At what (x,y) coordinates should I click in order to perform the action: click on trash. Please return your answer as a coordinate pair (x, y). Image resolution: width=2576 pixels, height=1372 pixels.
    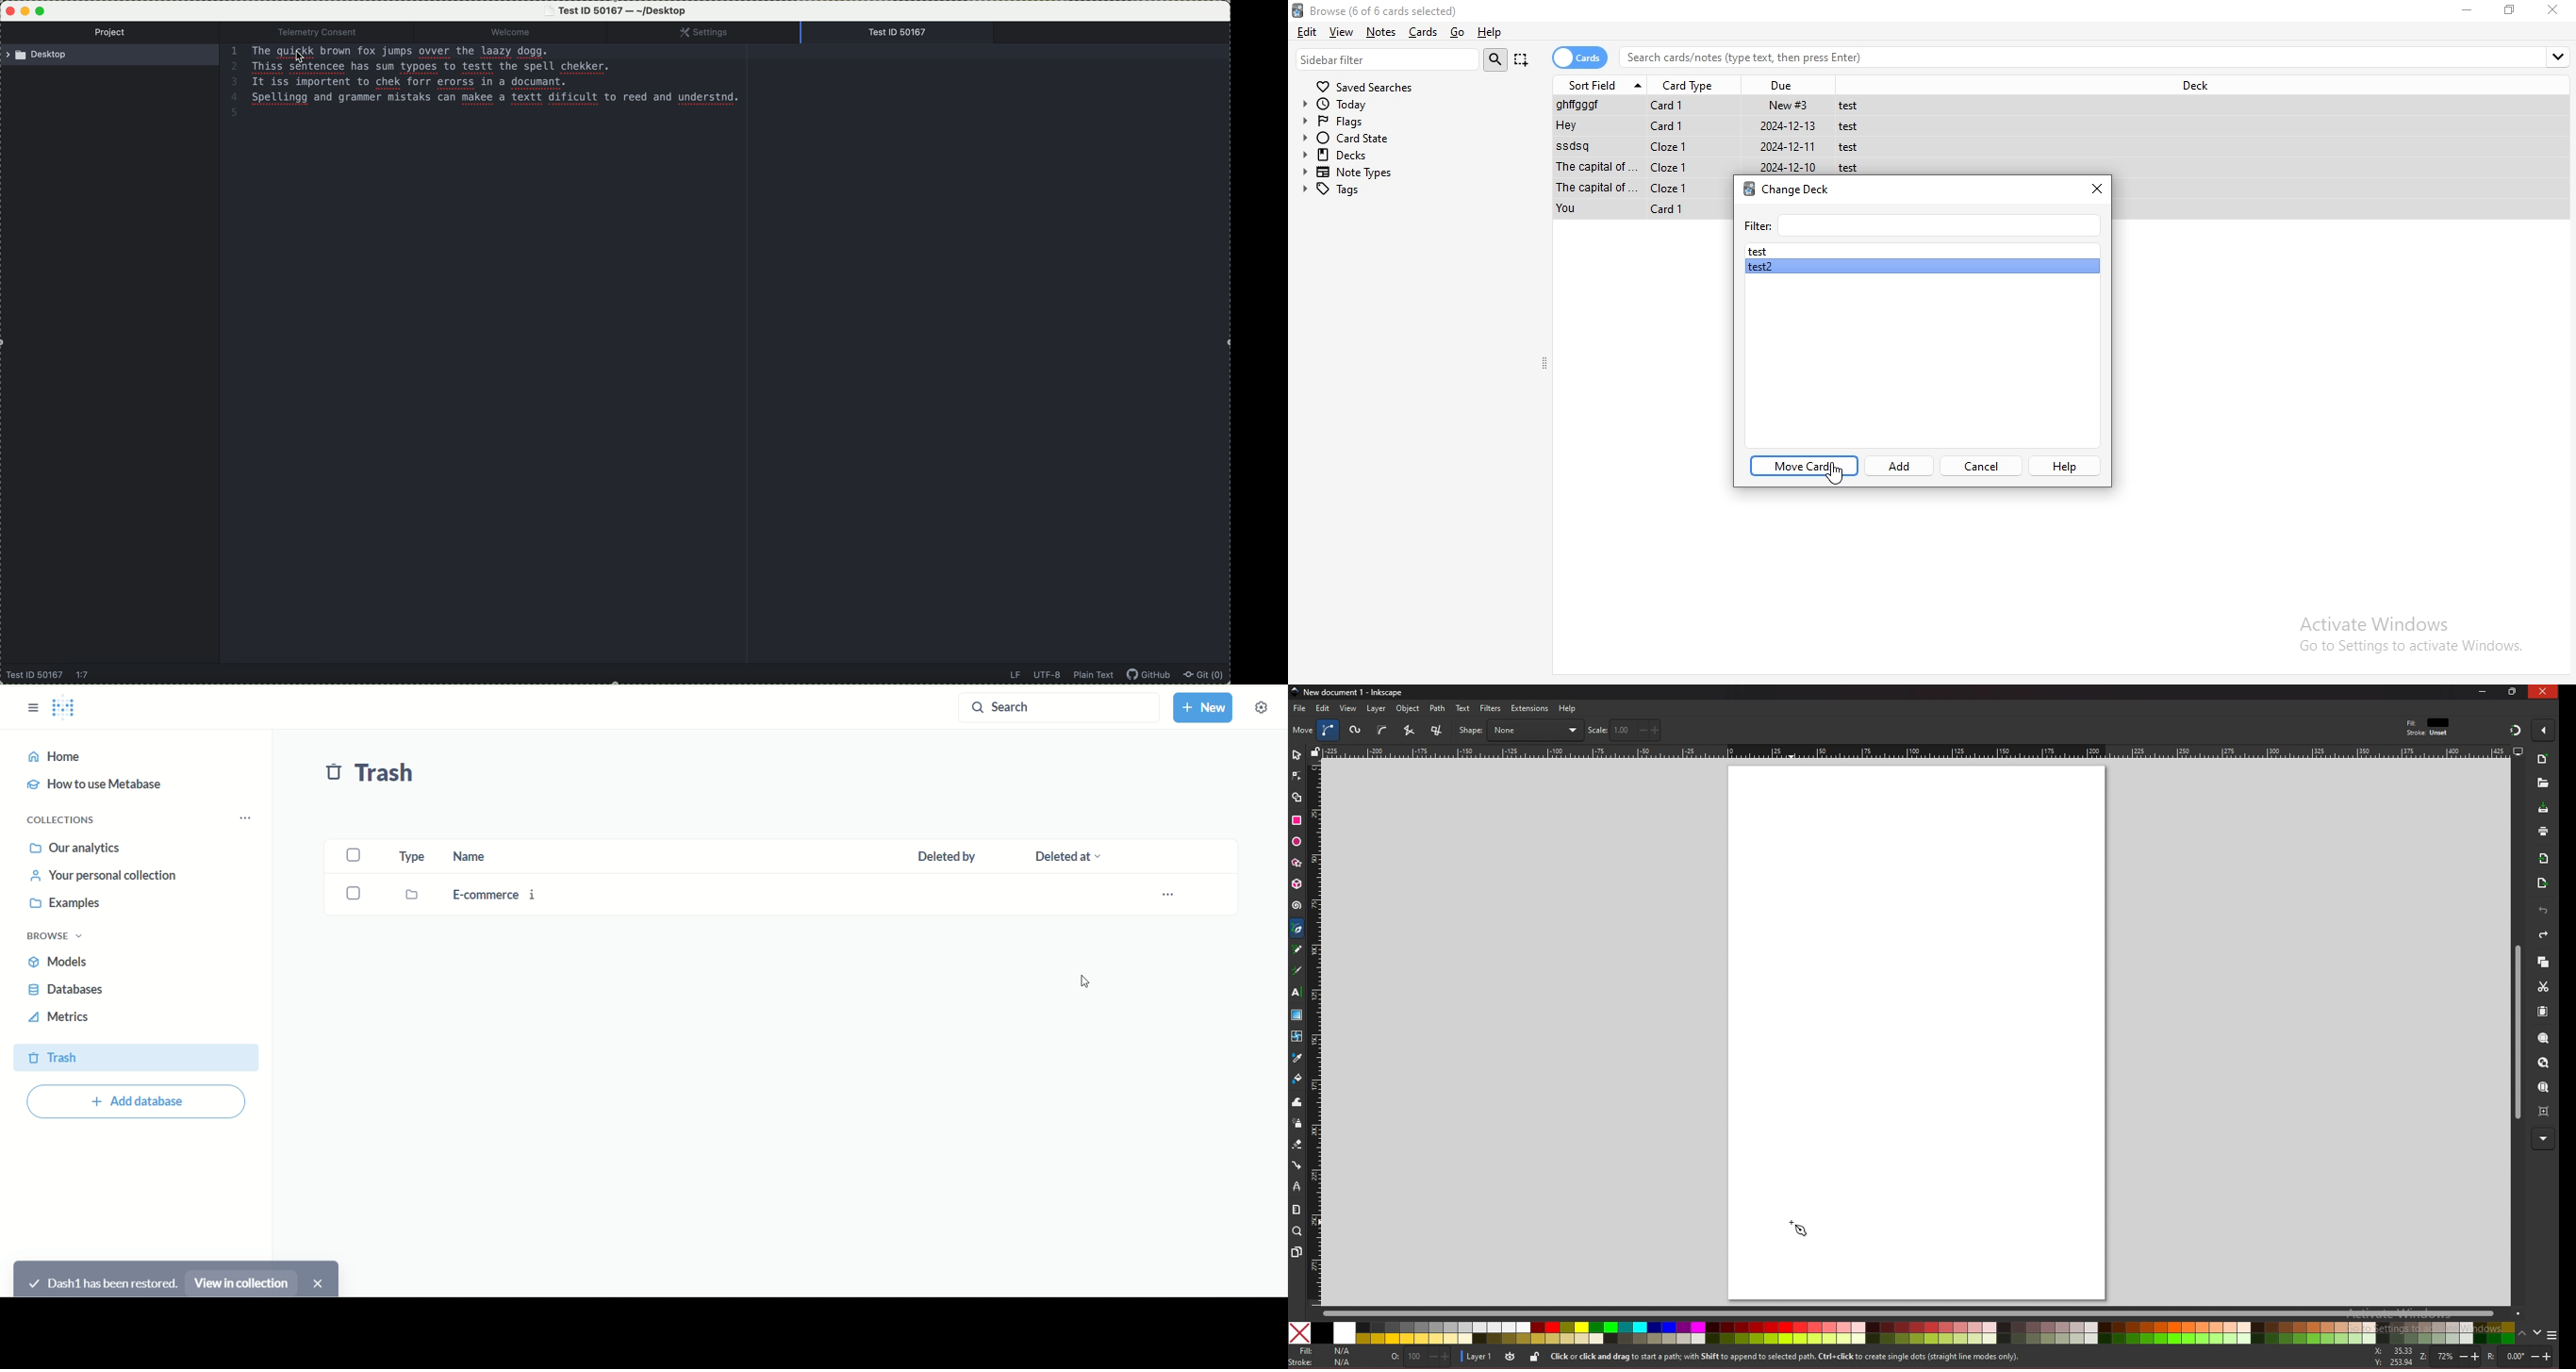
    Looking at the image, I should click on (134, 1057).